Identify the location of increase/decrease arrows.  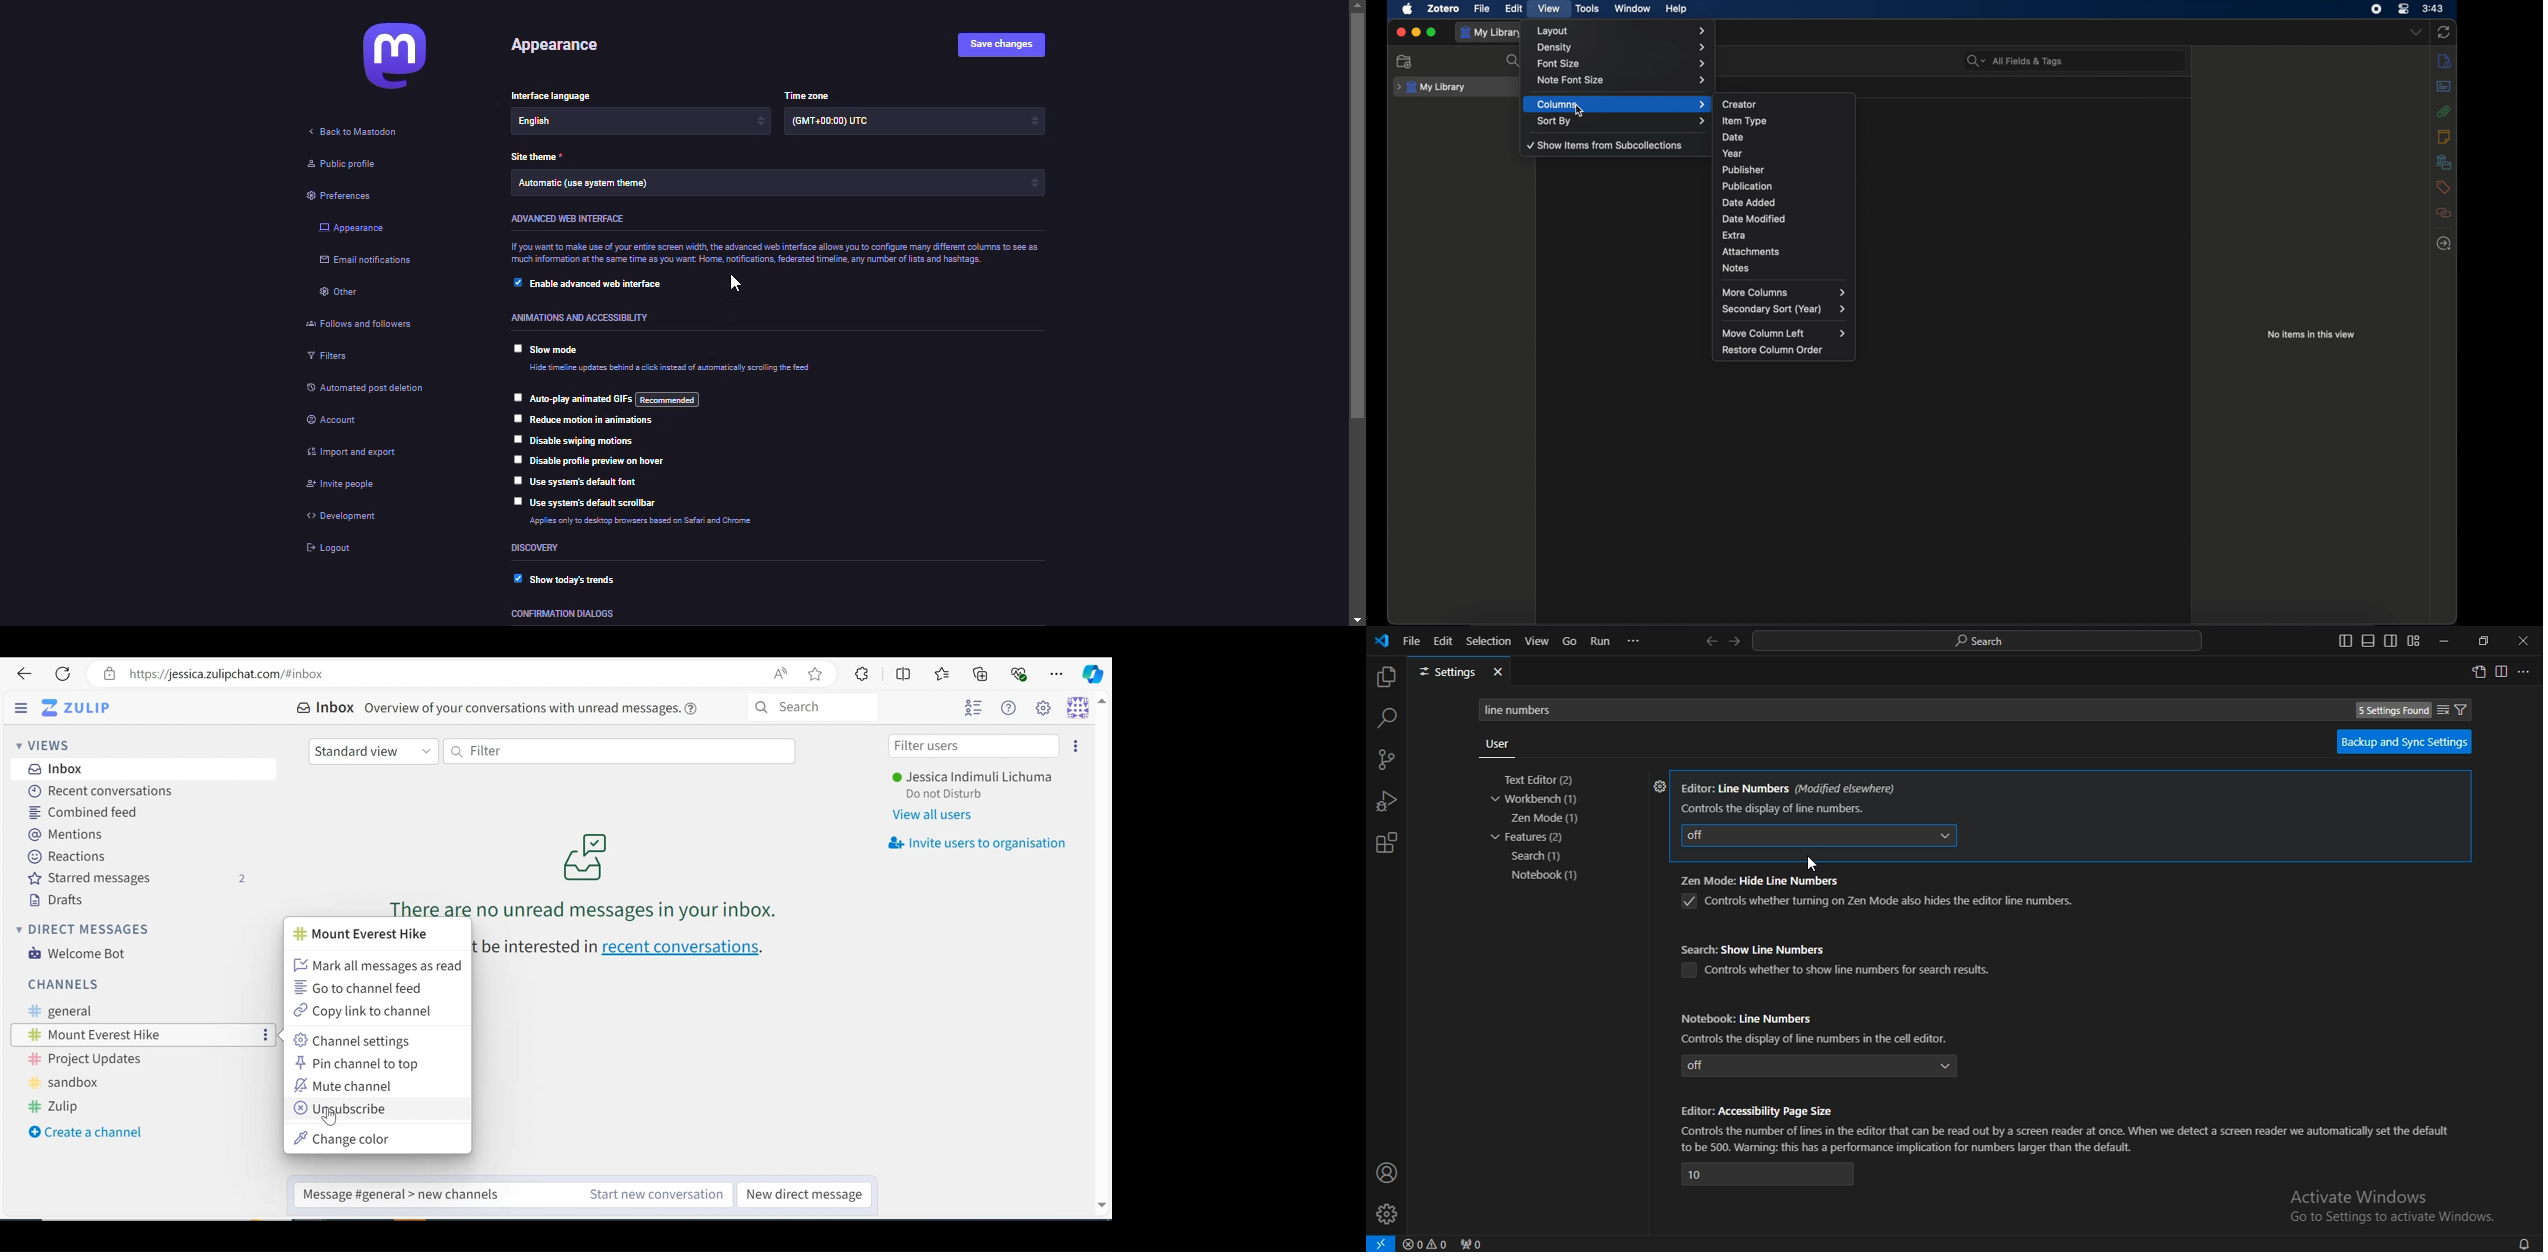
(1035, 183).